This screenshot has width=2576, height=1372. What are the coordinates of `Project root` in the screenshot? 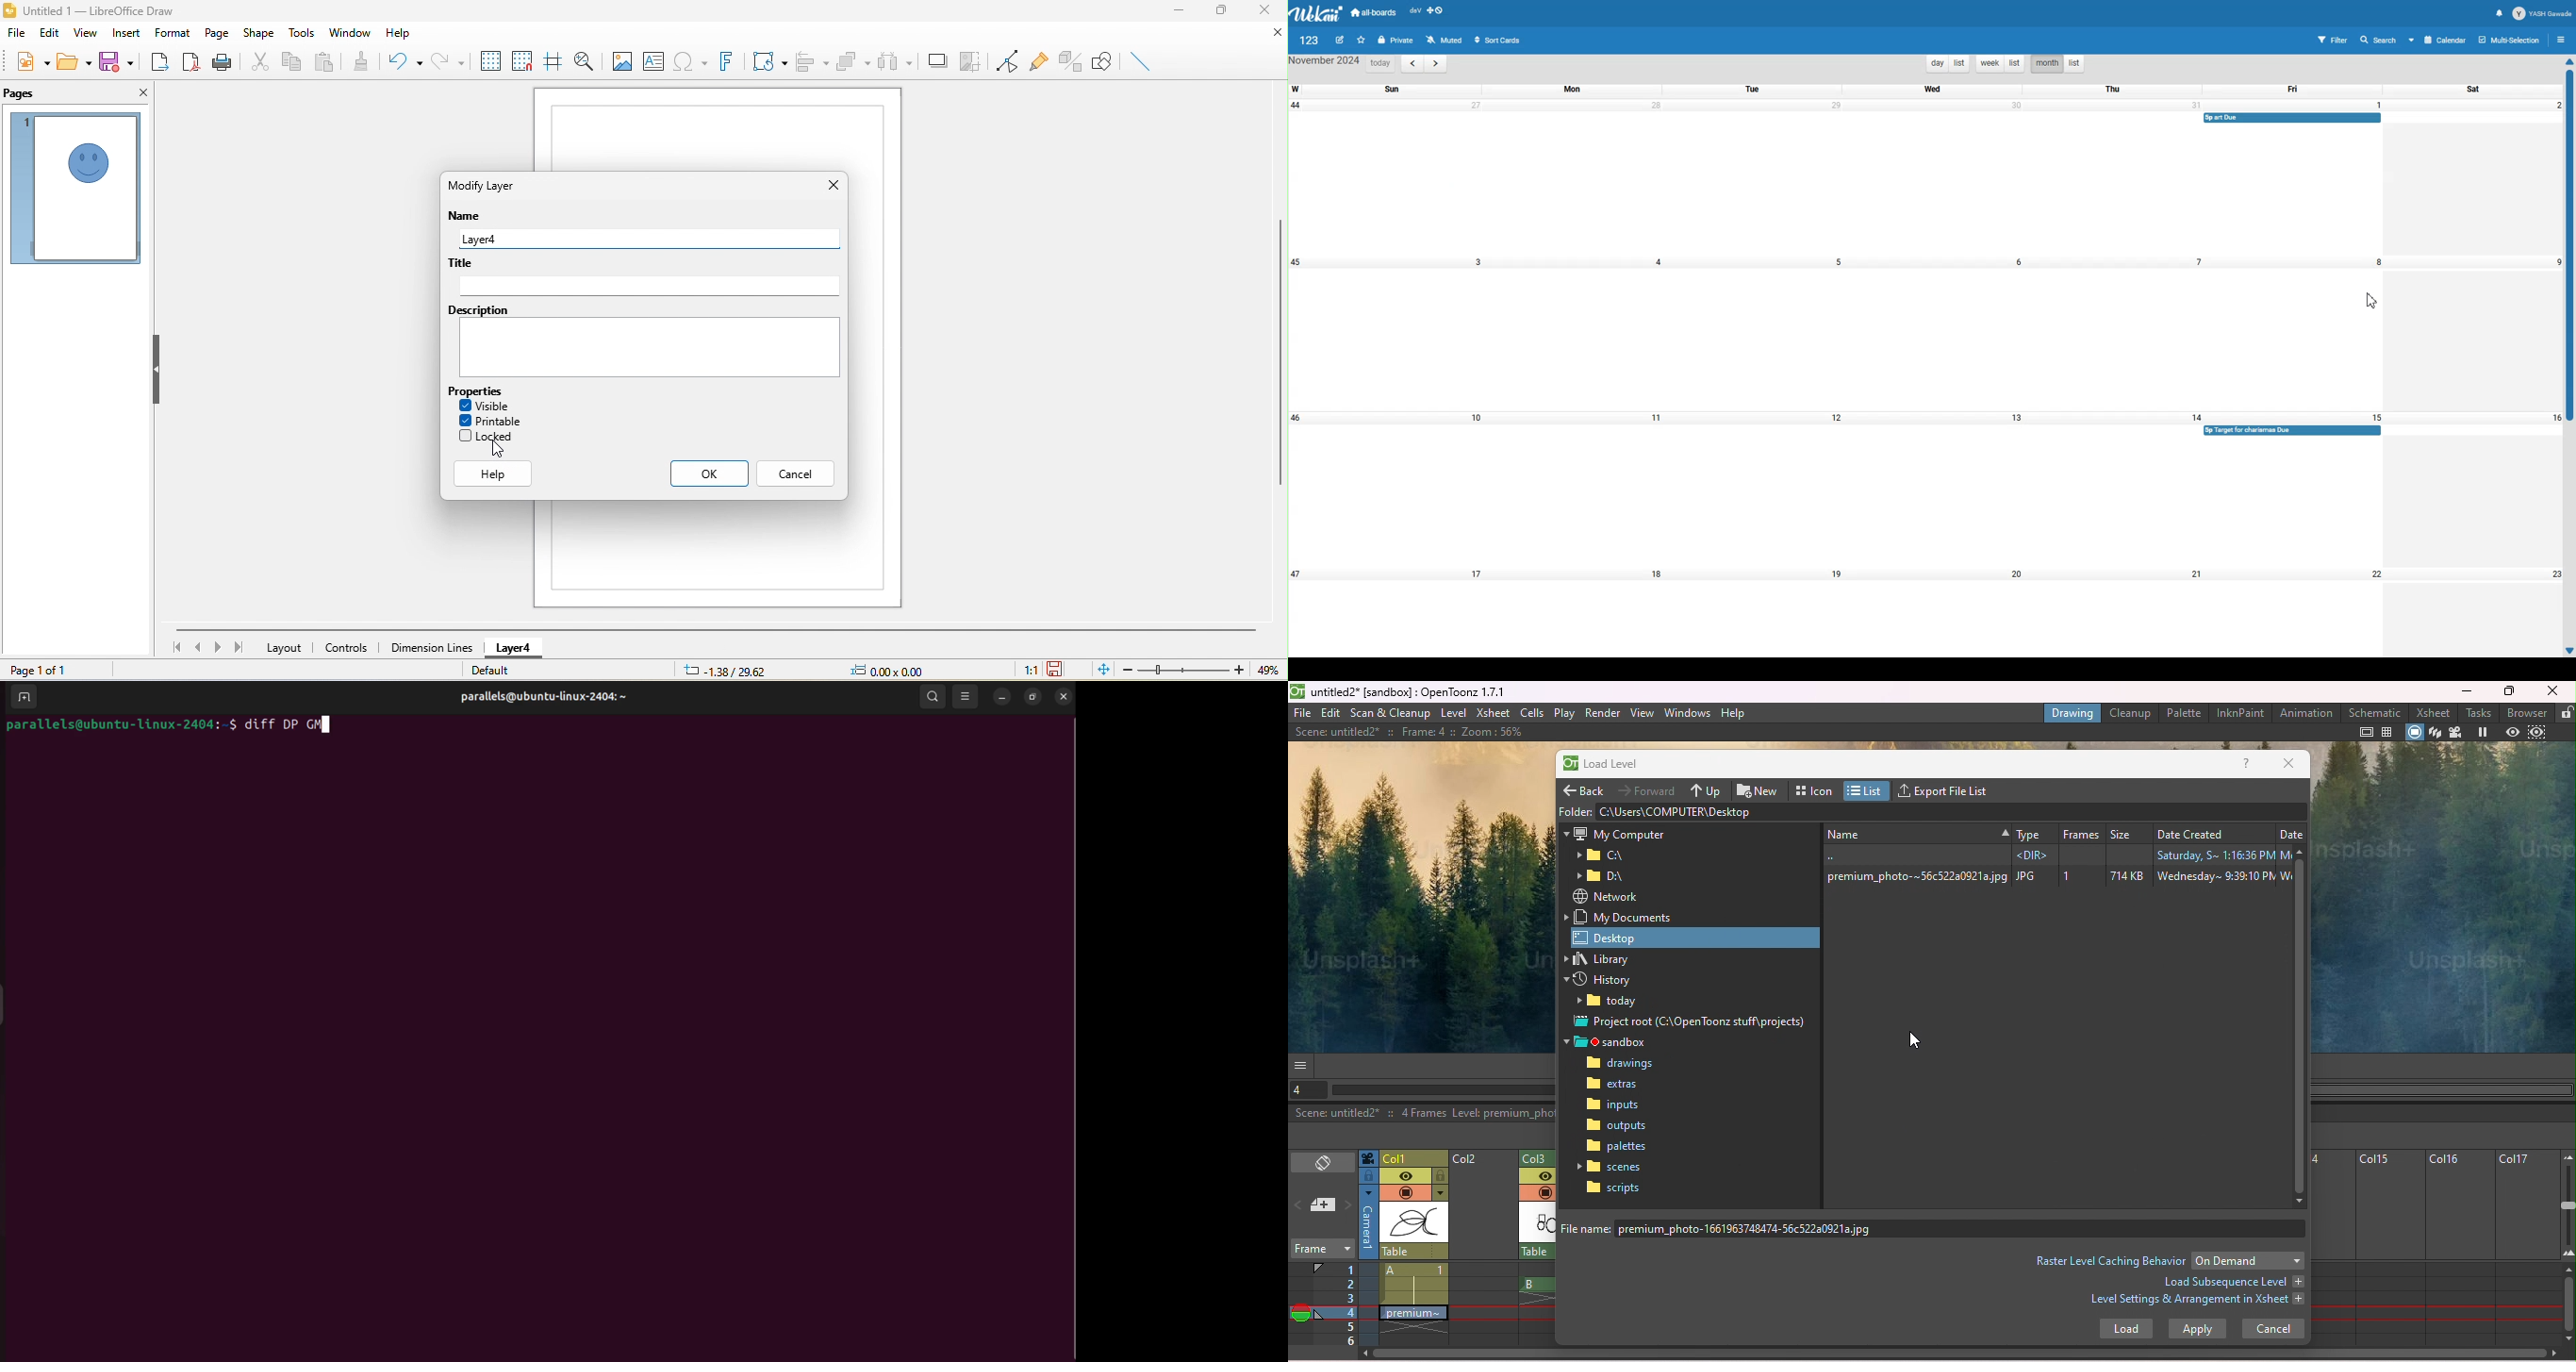 It's located at (1692, 1023).